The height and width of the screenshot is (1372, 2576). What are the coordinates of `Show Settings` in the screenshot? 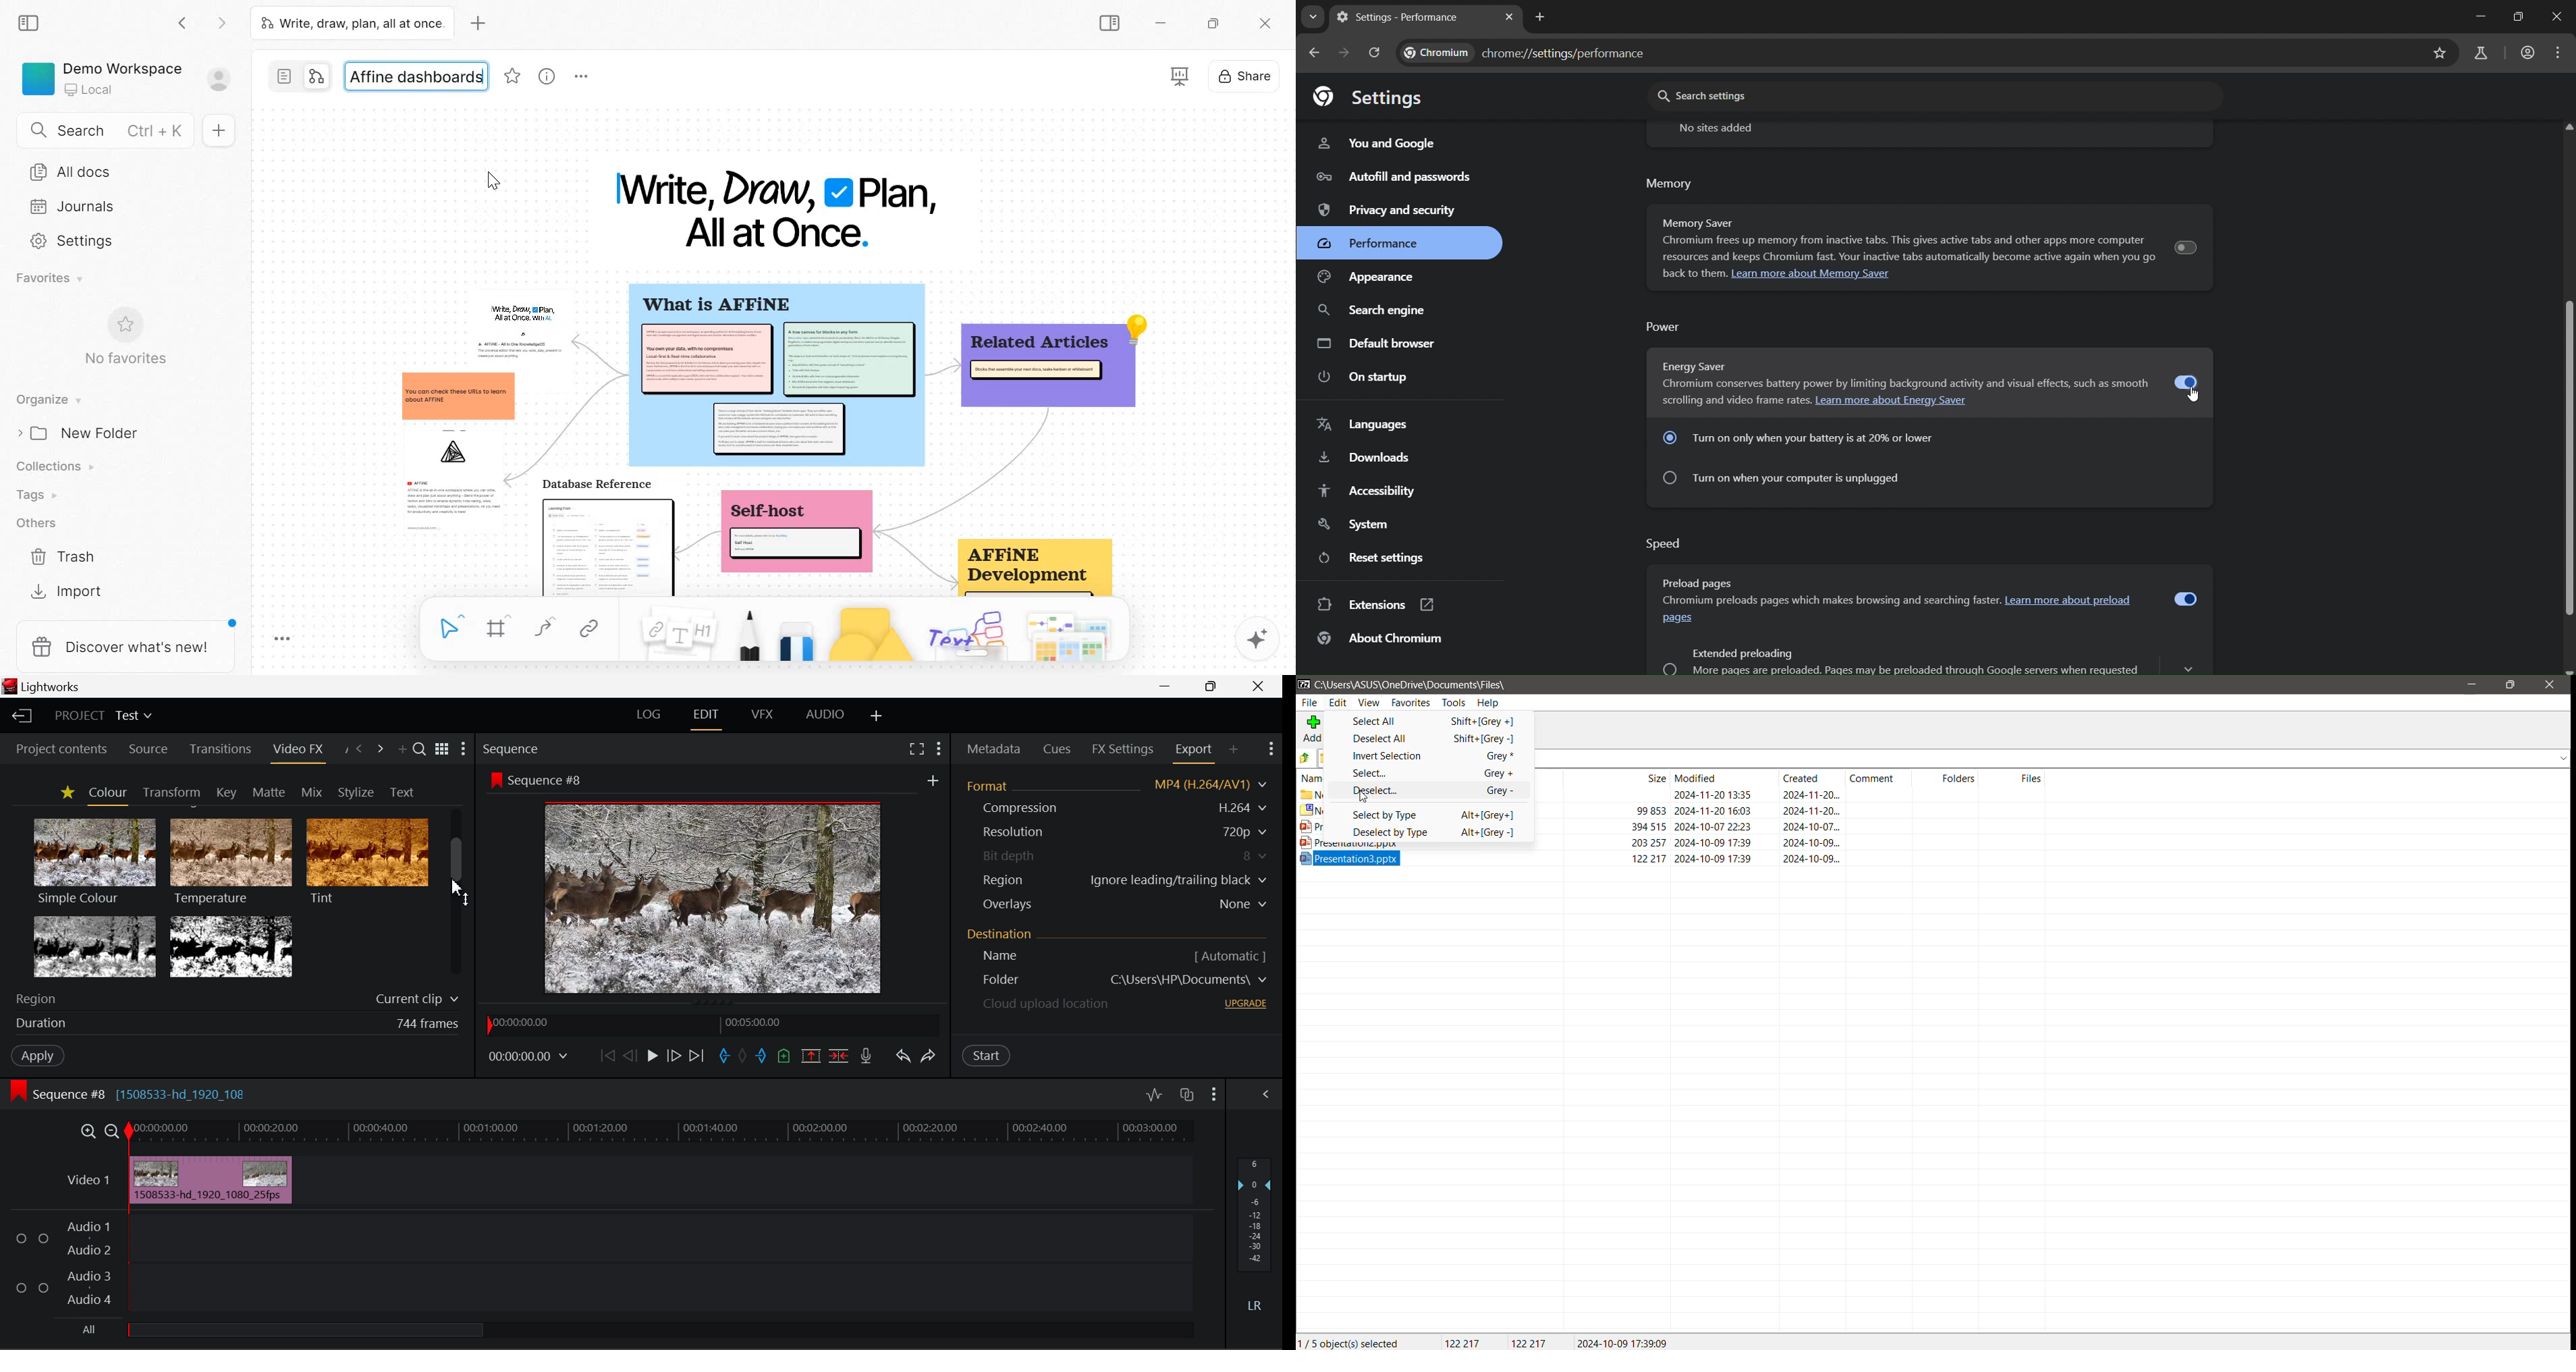 It's located at (1272, 751).